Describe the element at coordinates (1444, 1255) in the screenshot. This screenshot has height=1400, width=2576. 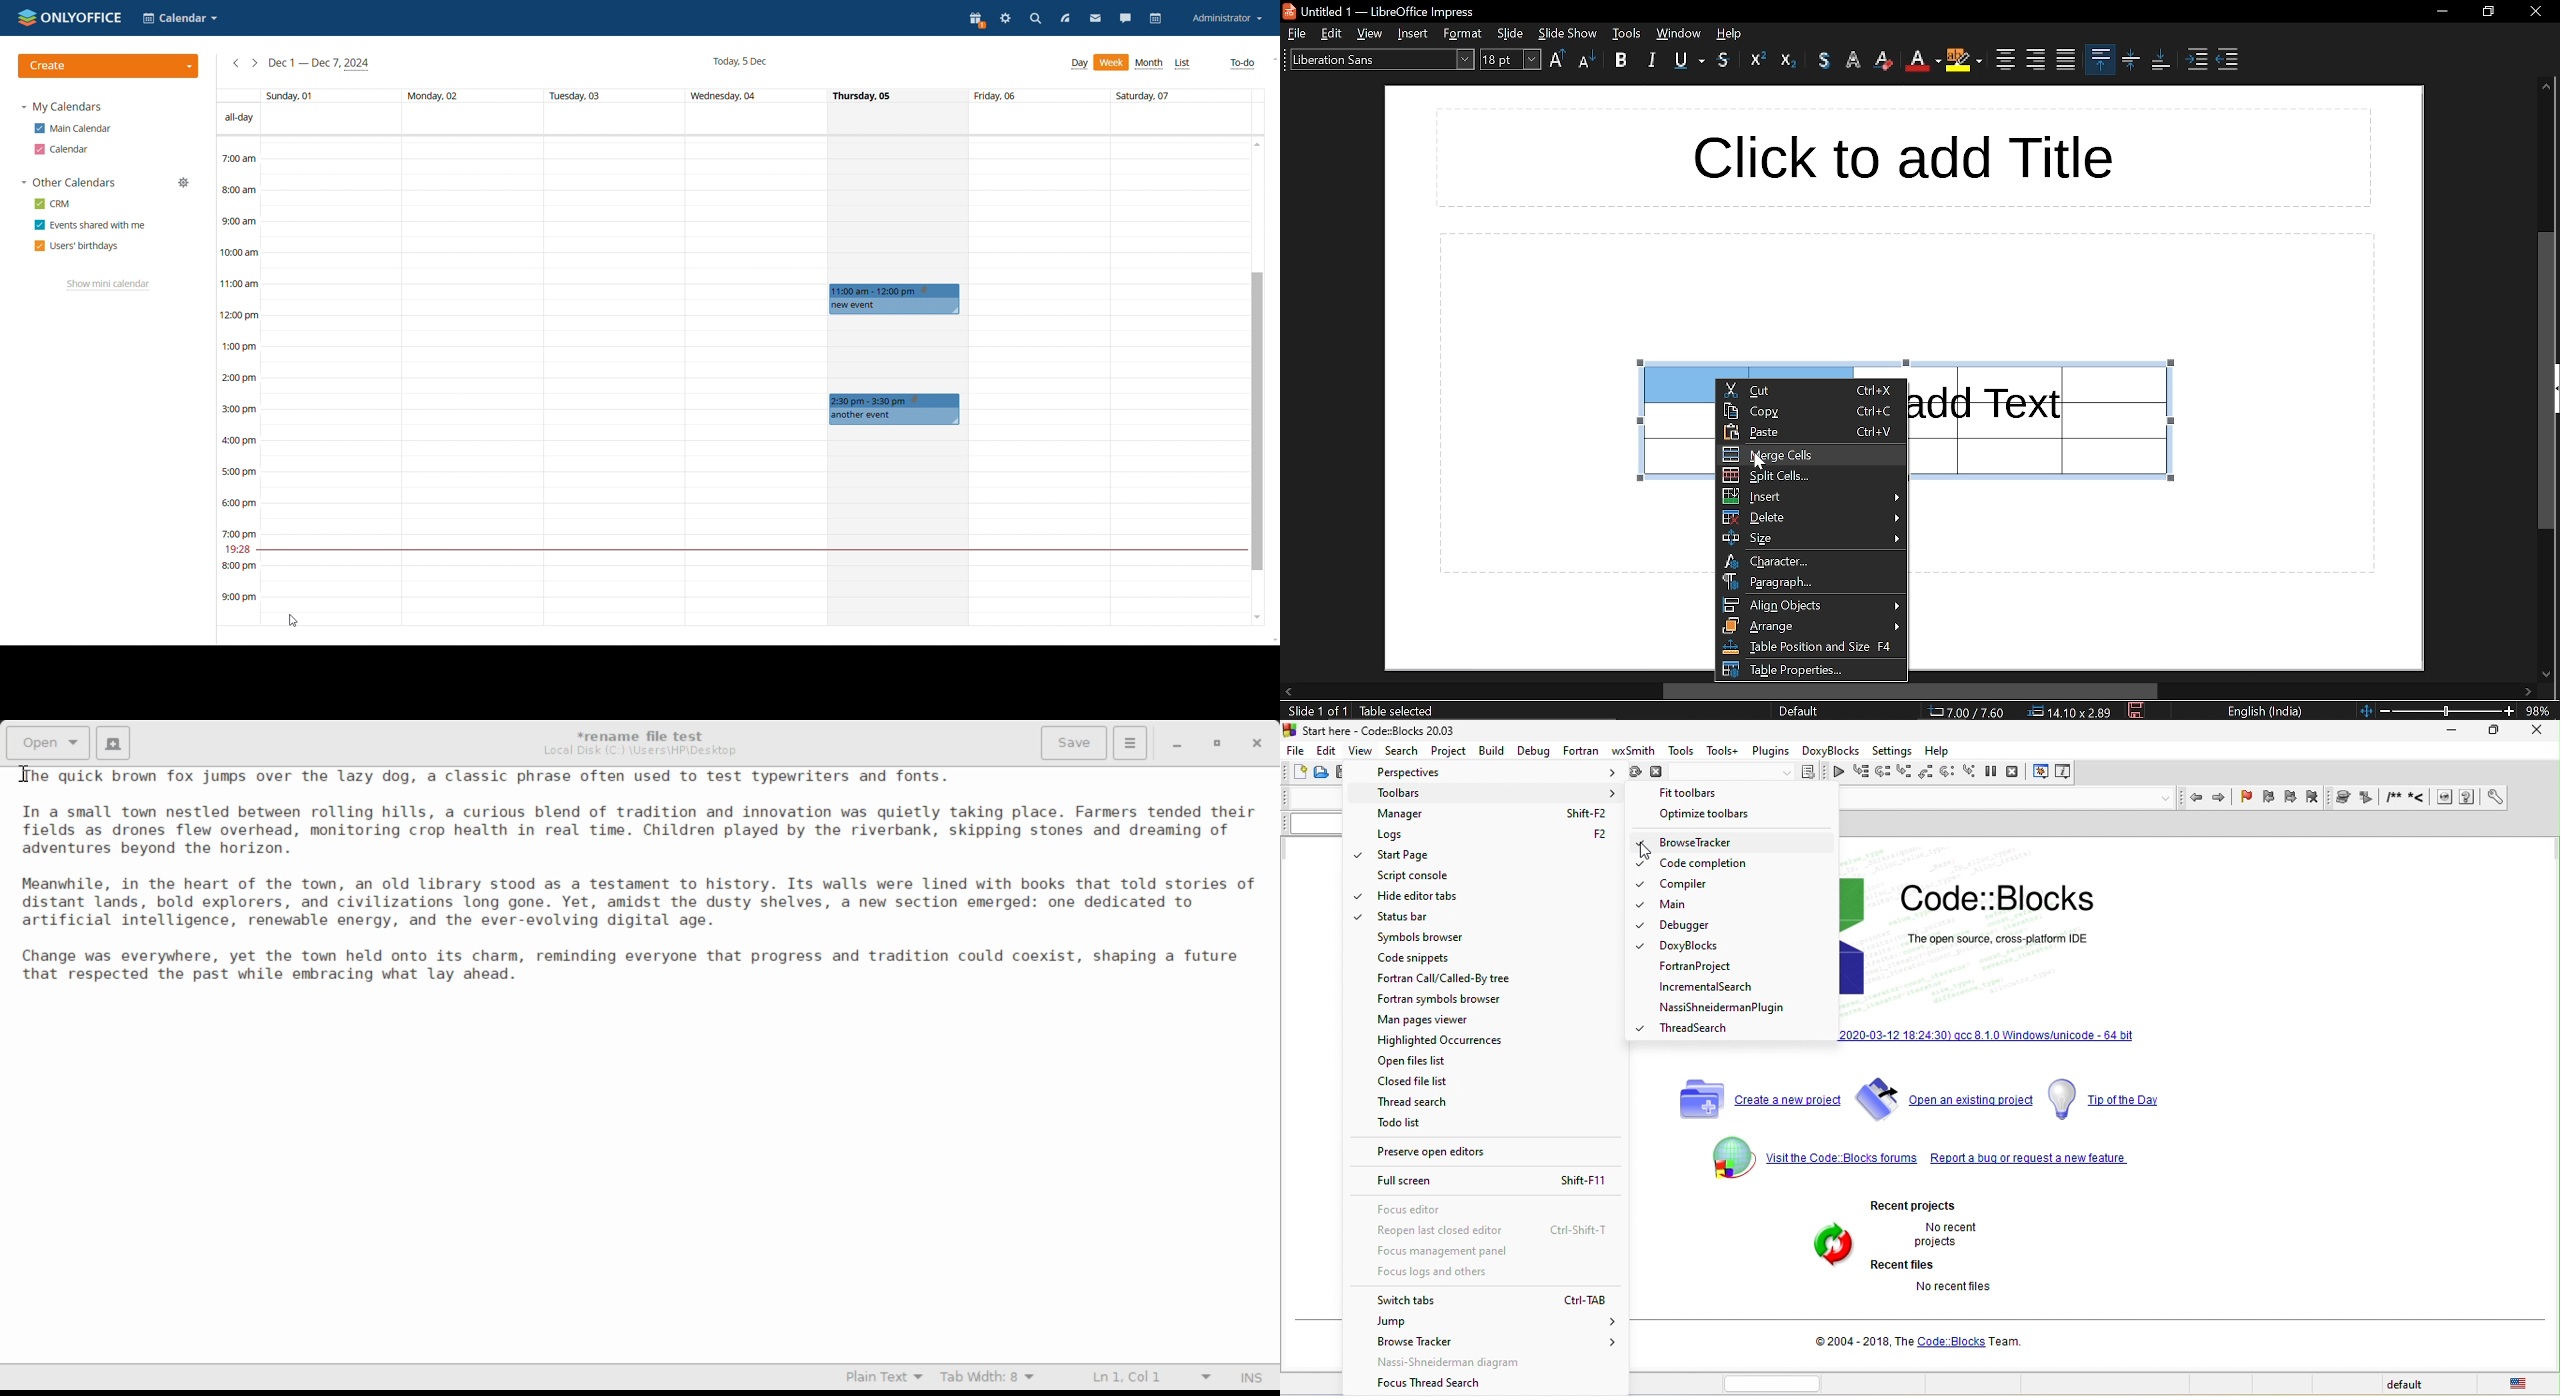
I see `focus management panel` at that location.